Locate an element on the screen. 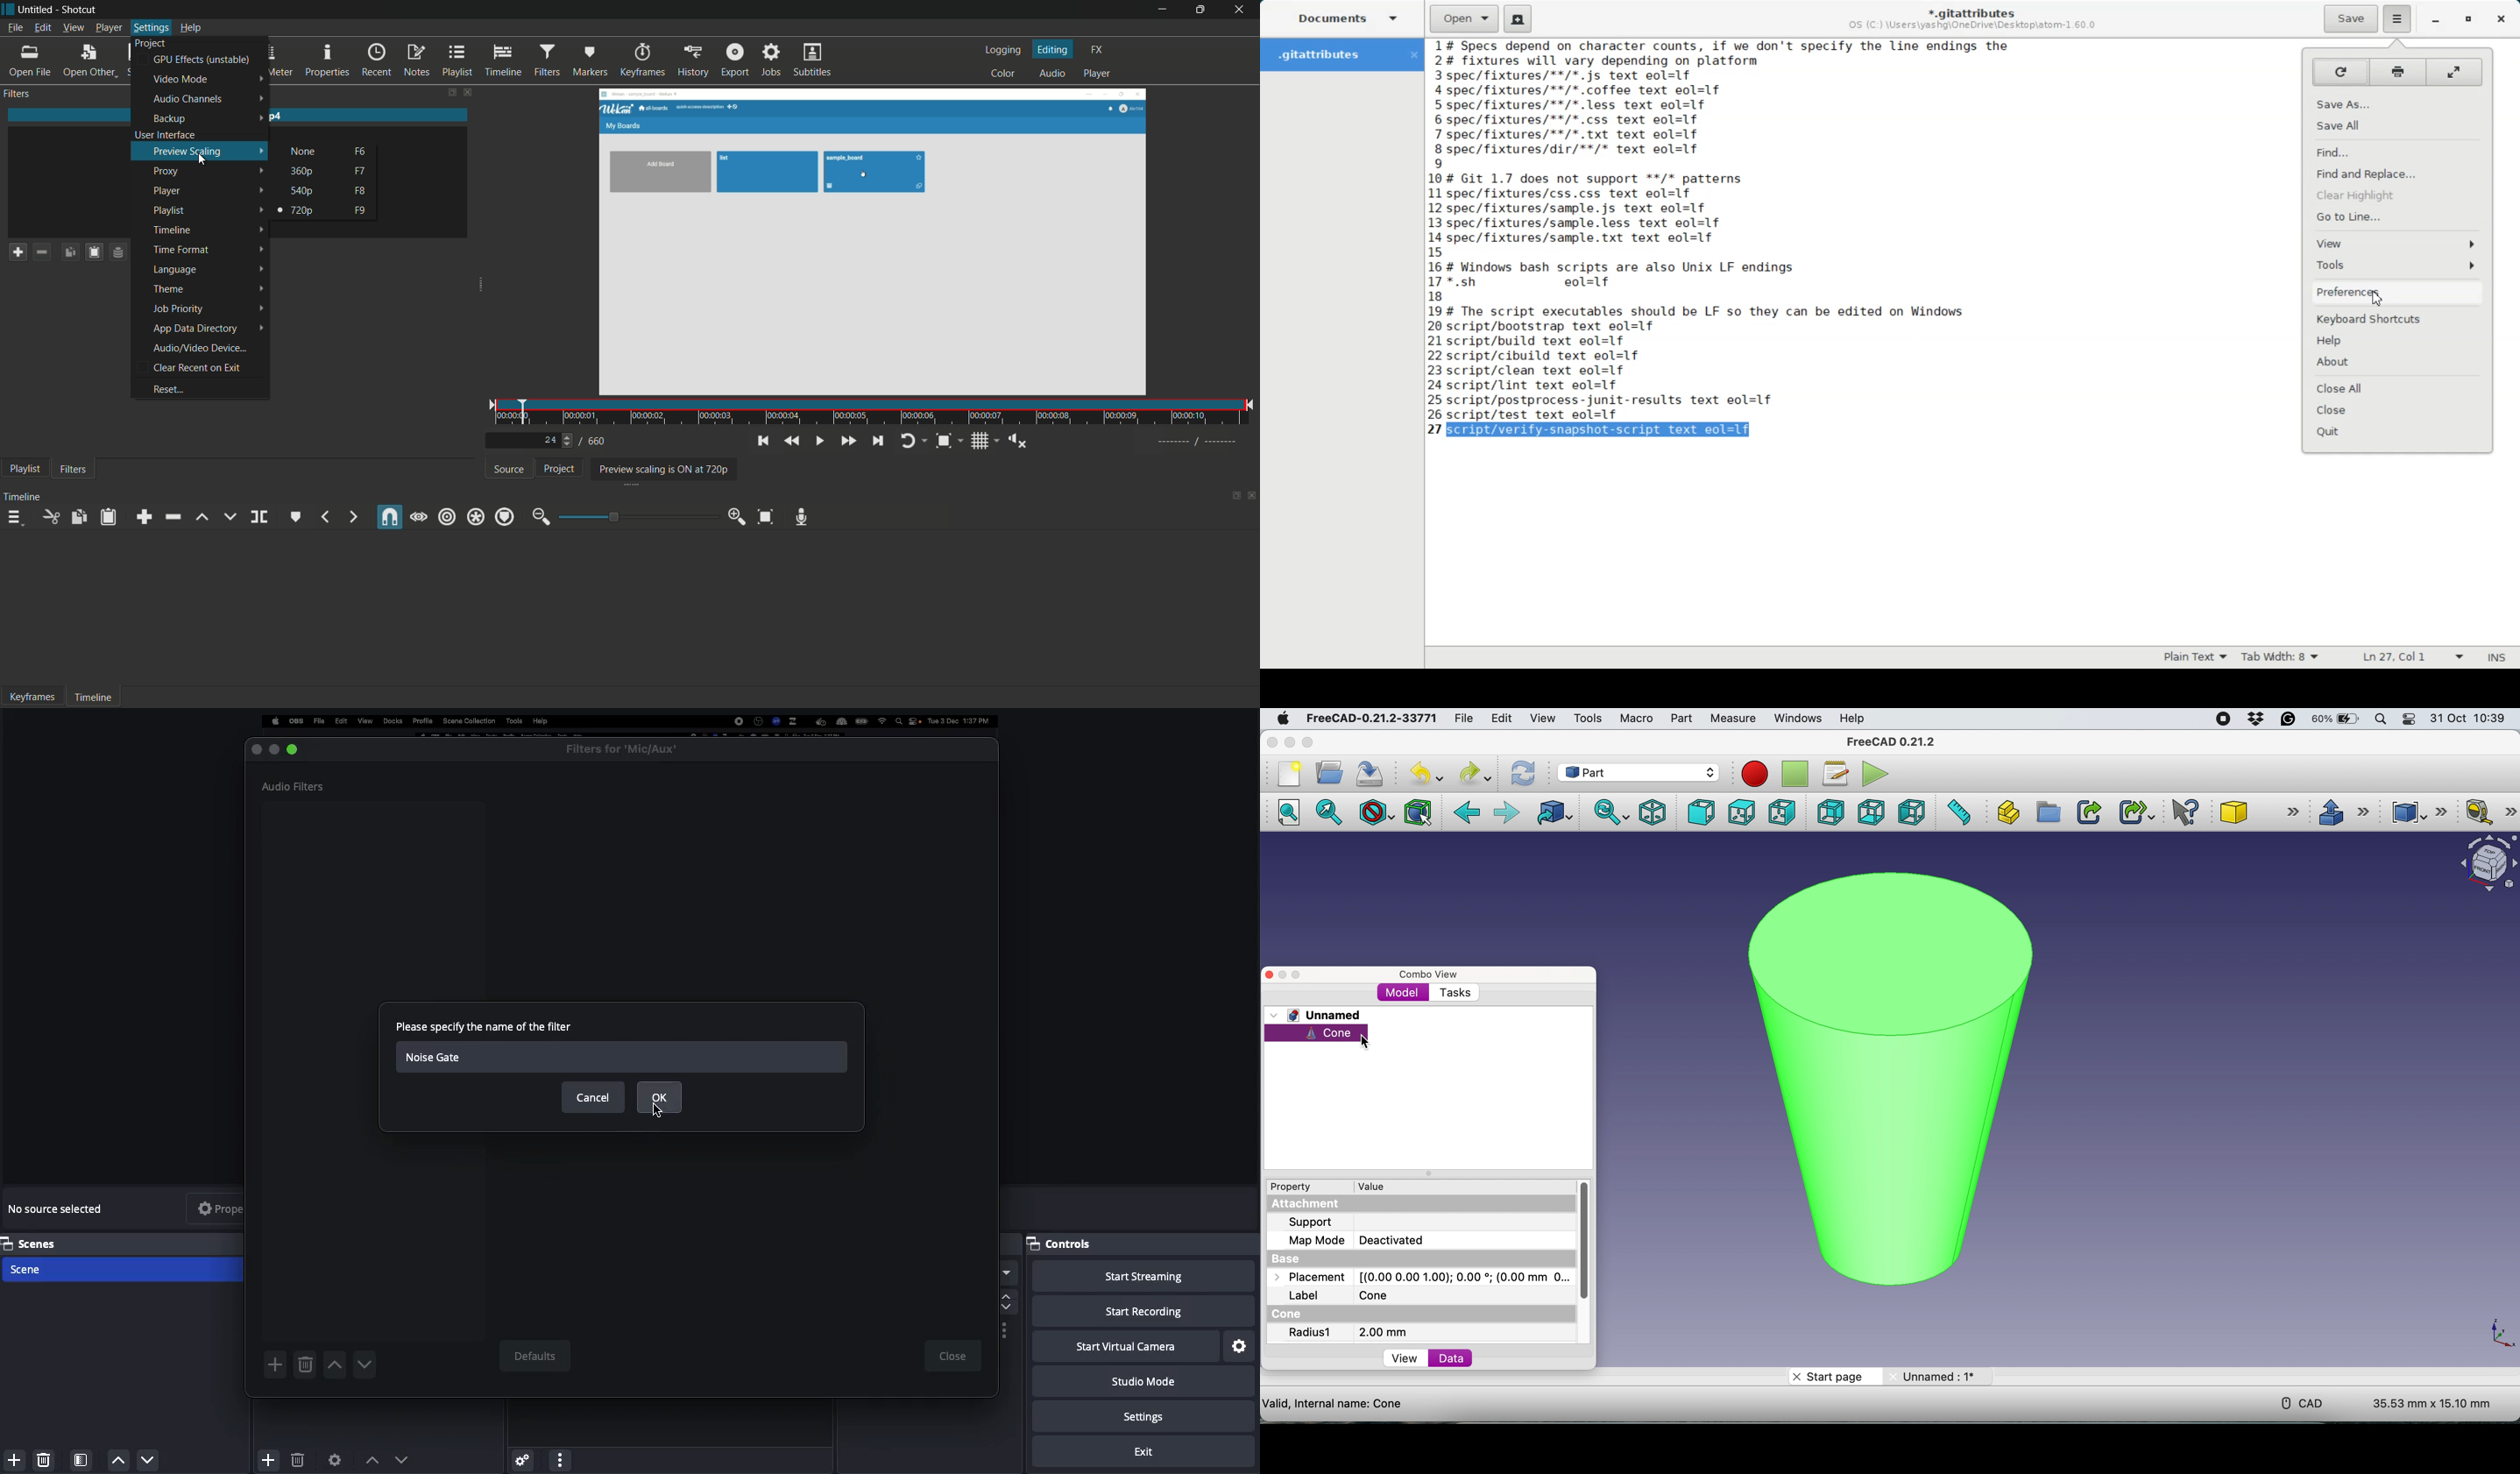  Close is located at coordinates (256, 748).